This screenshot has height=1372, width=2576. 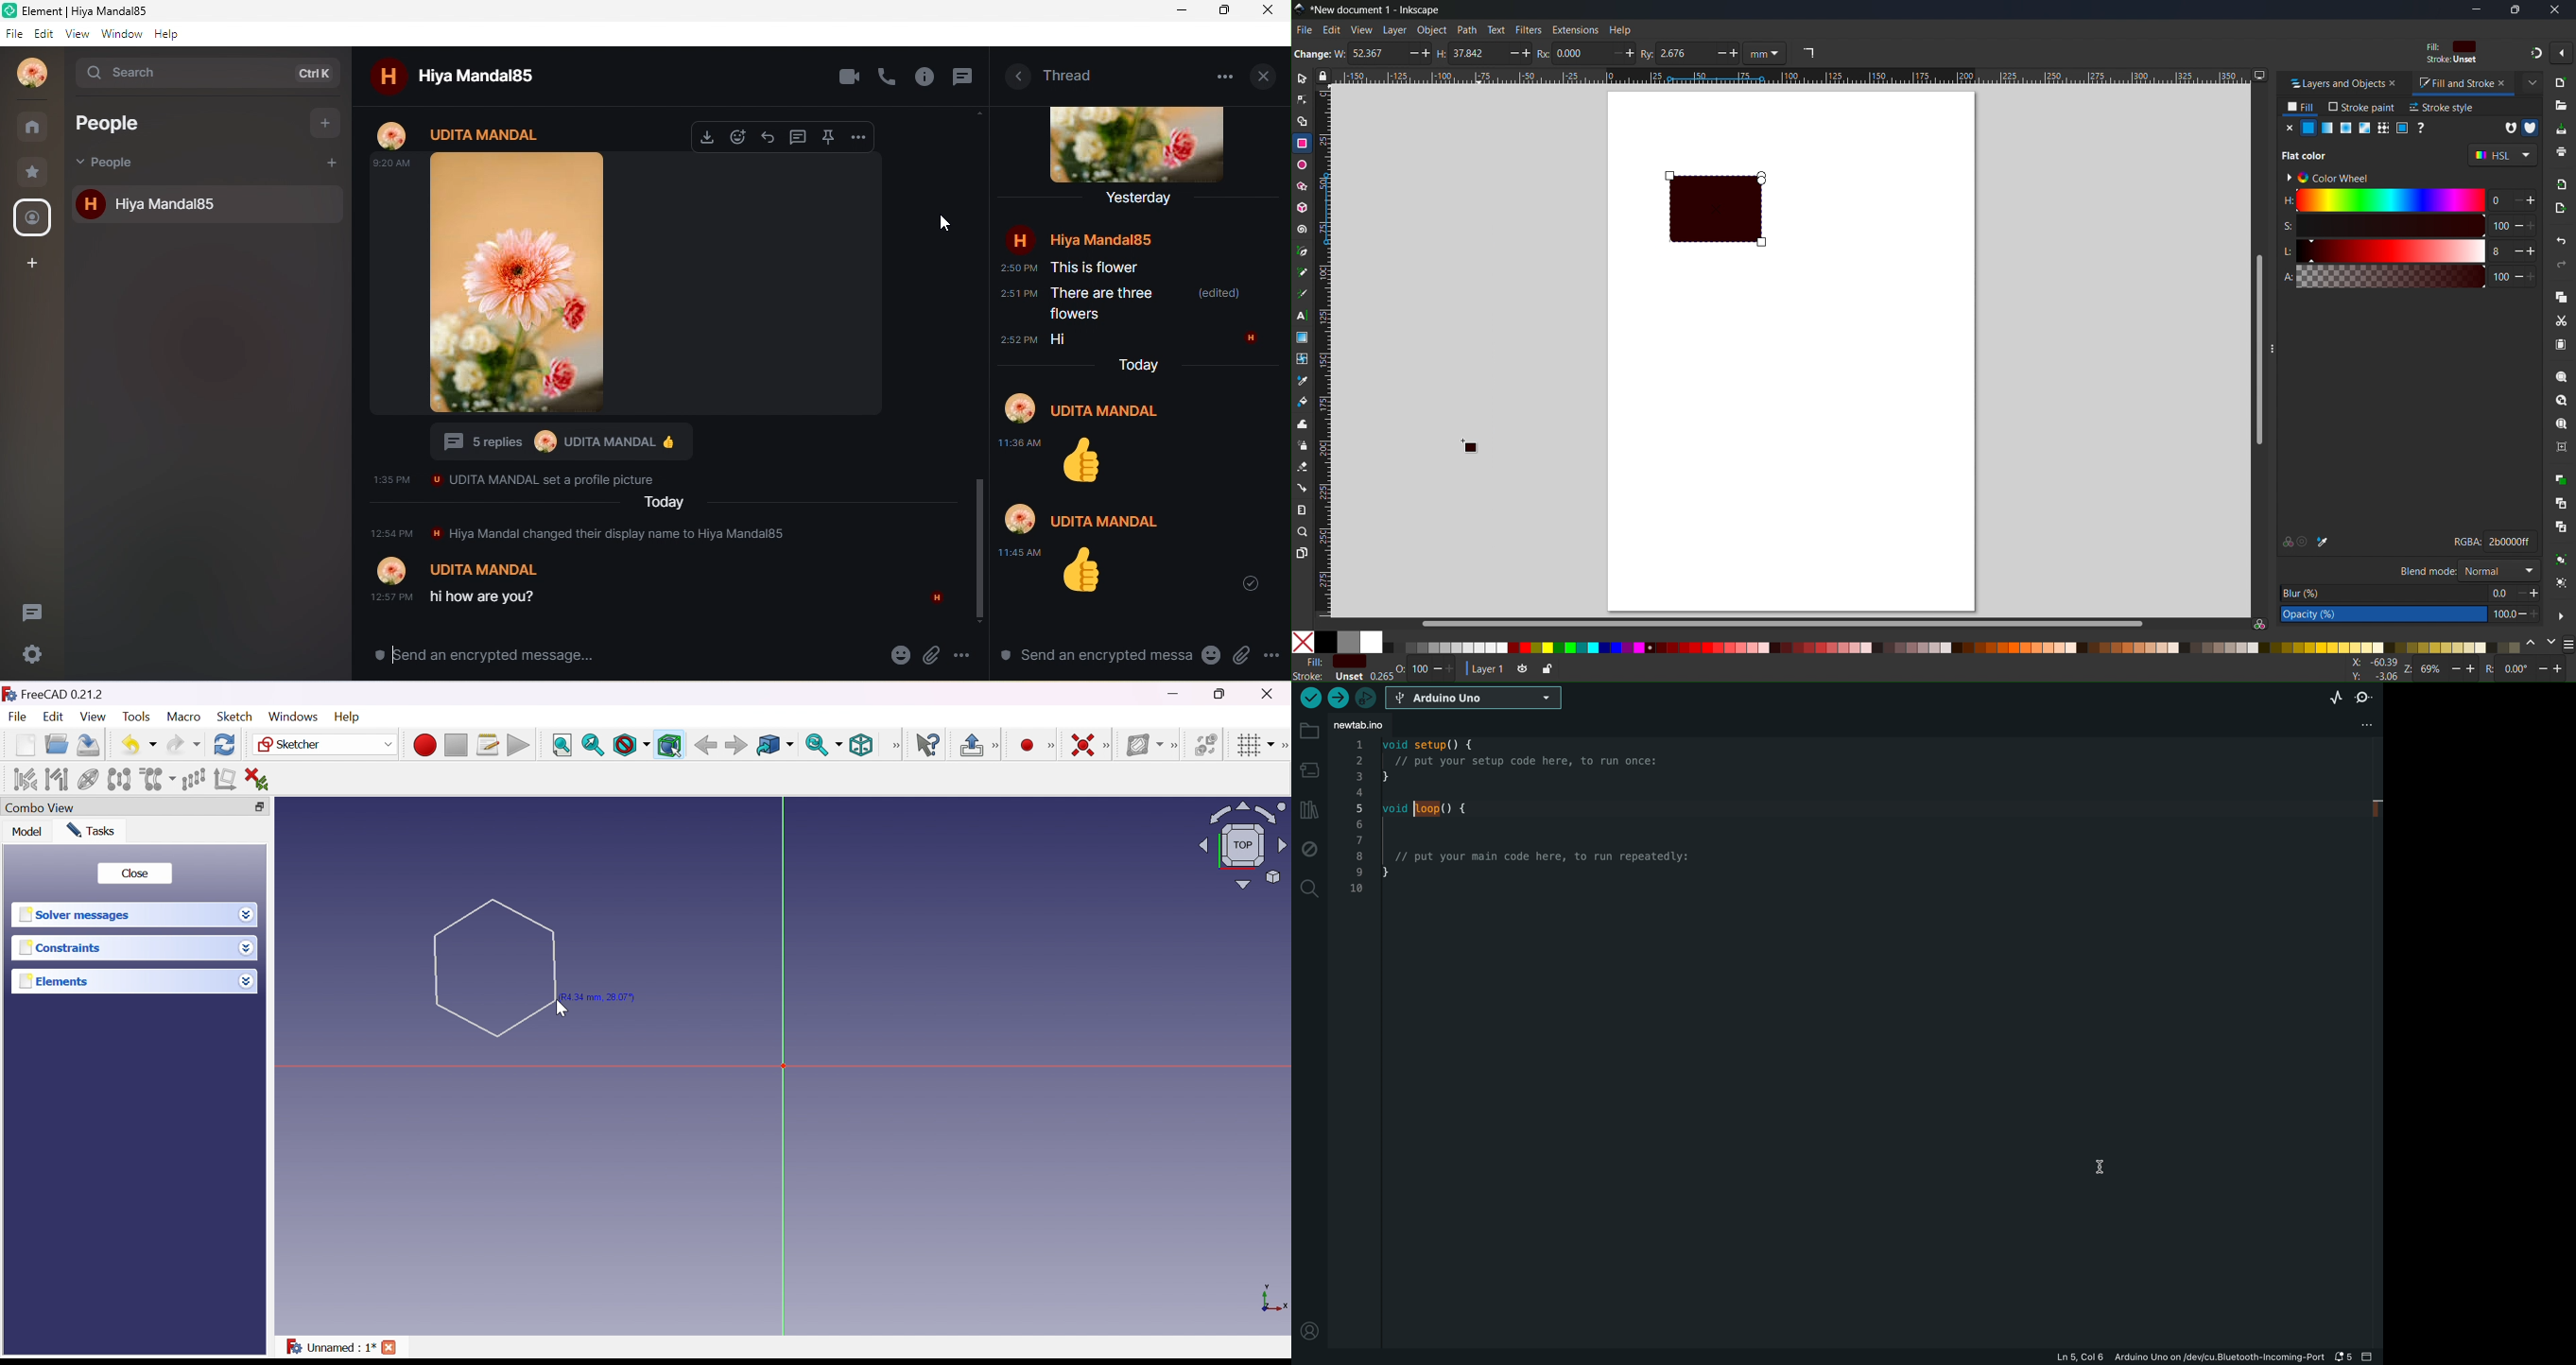 What do you see at coordinates (139, 717) in the screenshot?
I see `Tools` at bounding box center [139, 717].